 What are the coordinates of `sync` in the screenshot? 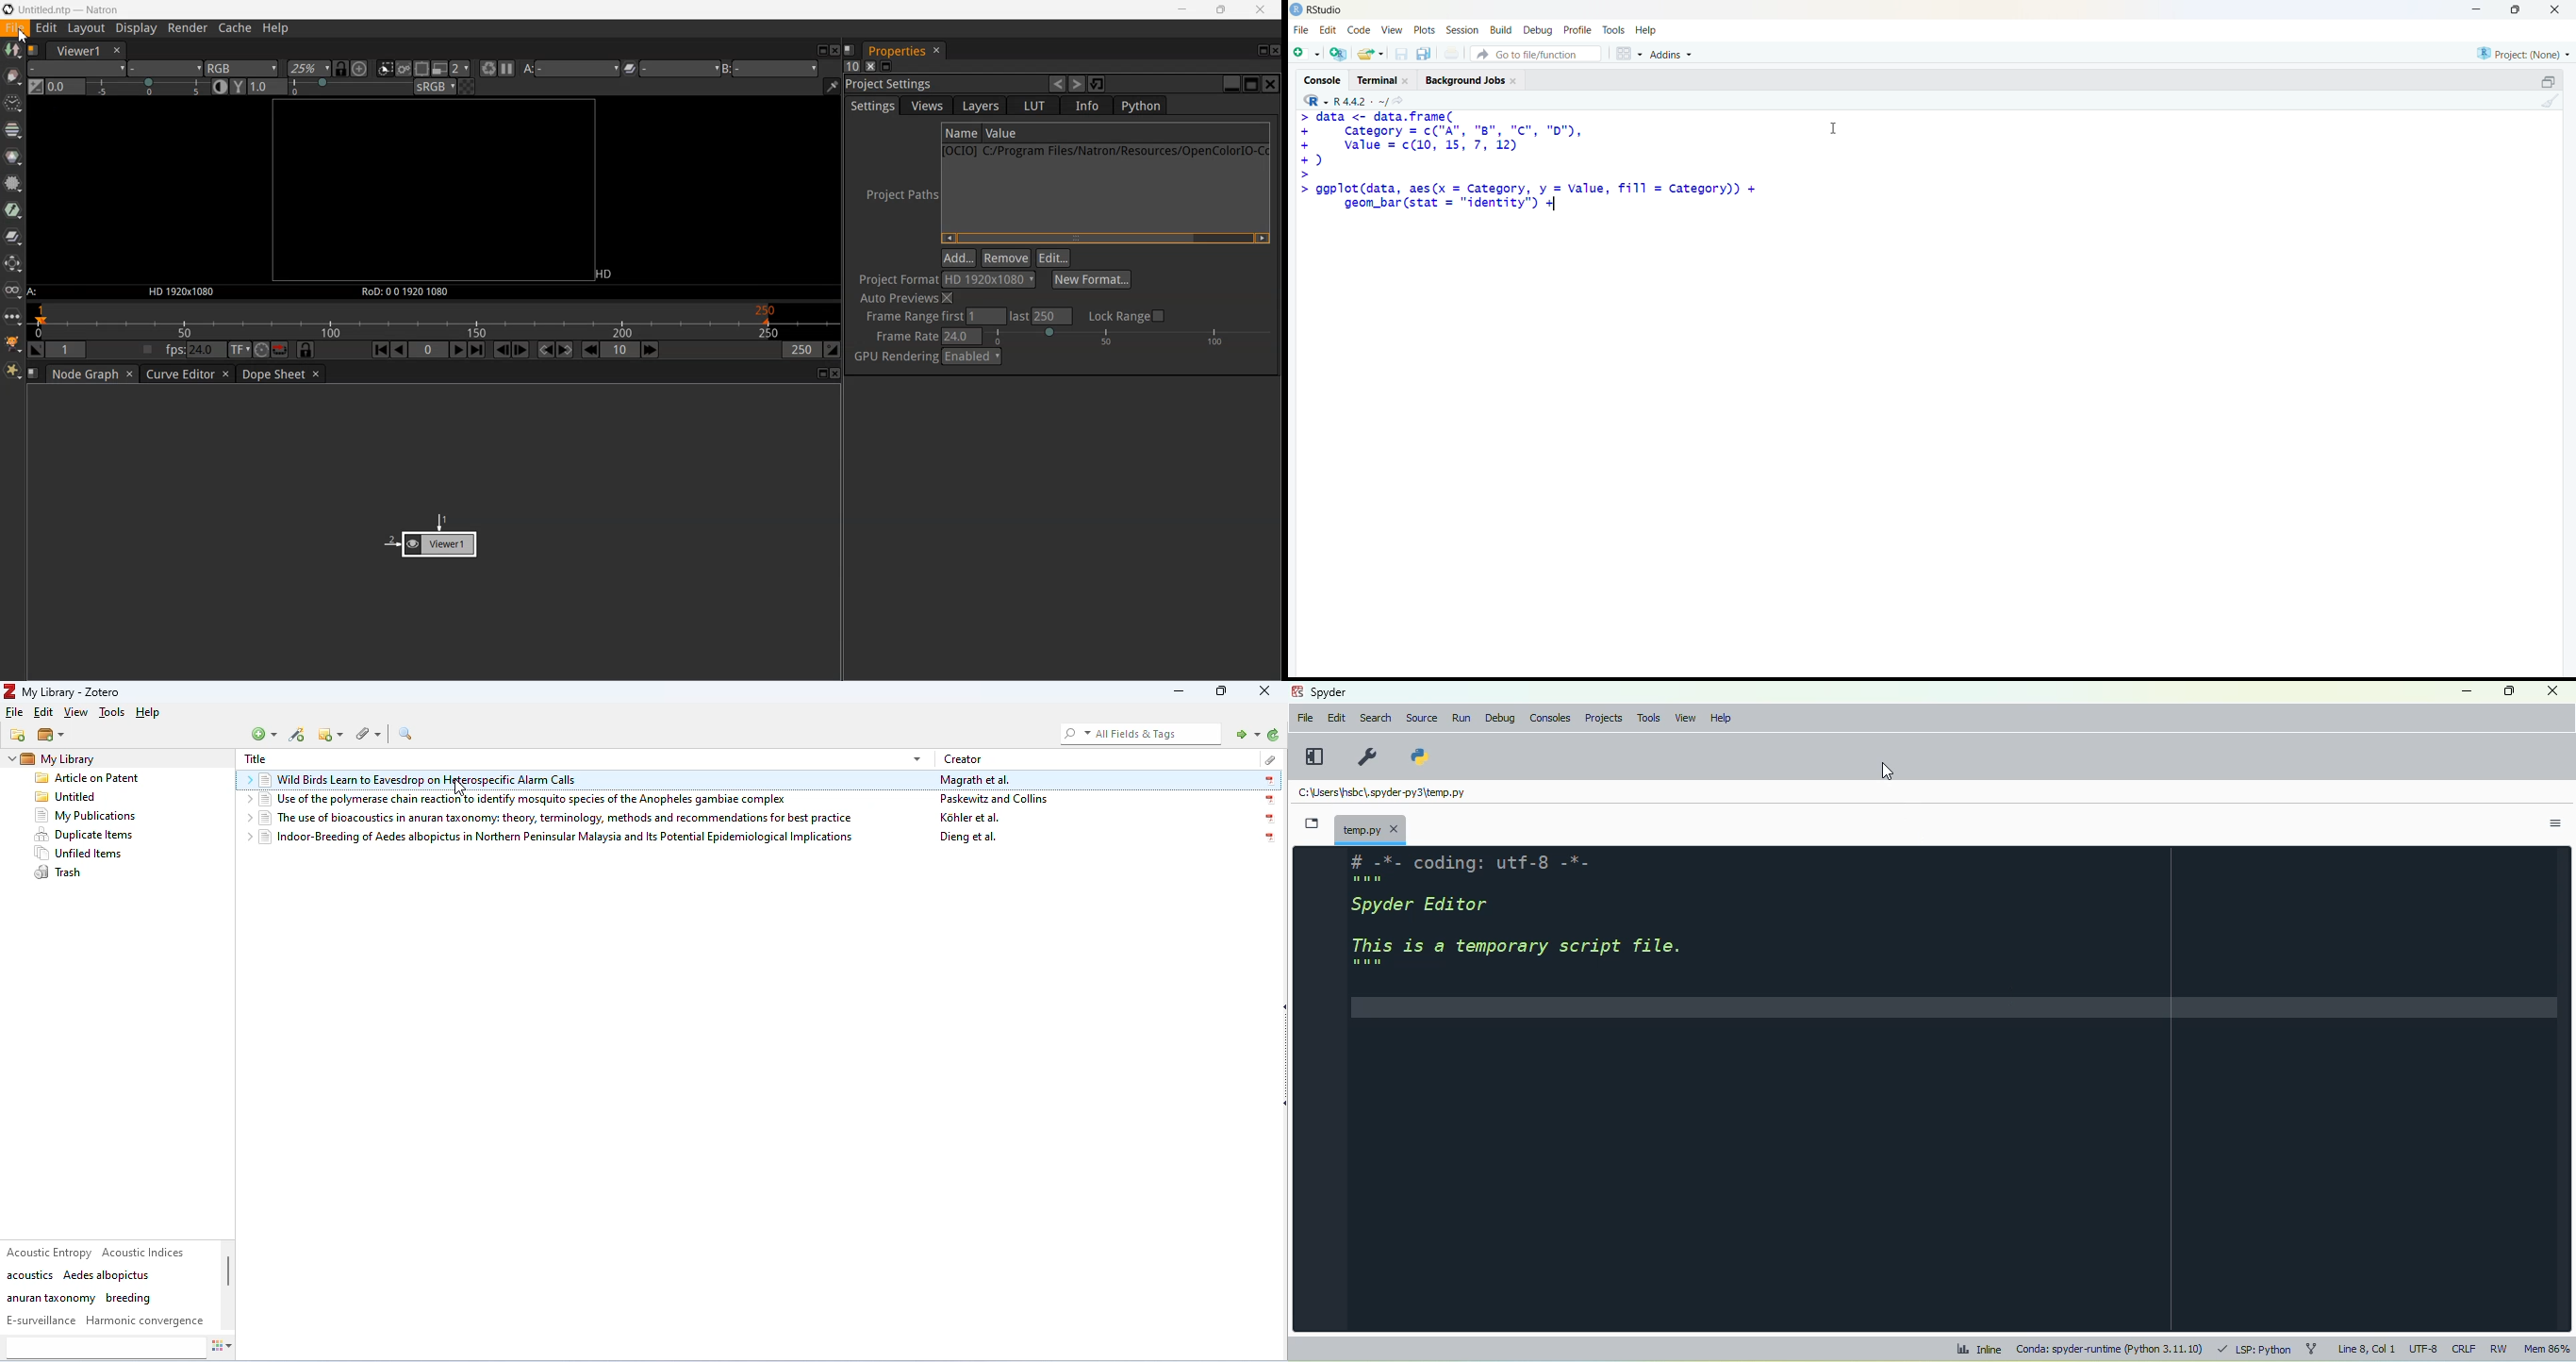 It's located at (1274, 735).